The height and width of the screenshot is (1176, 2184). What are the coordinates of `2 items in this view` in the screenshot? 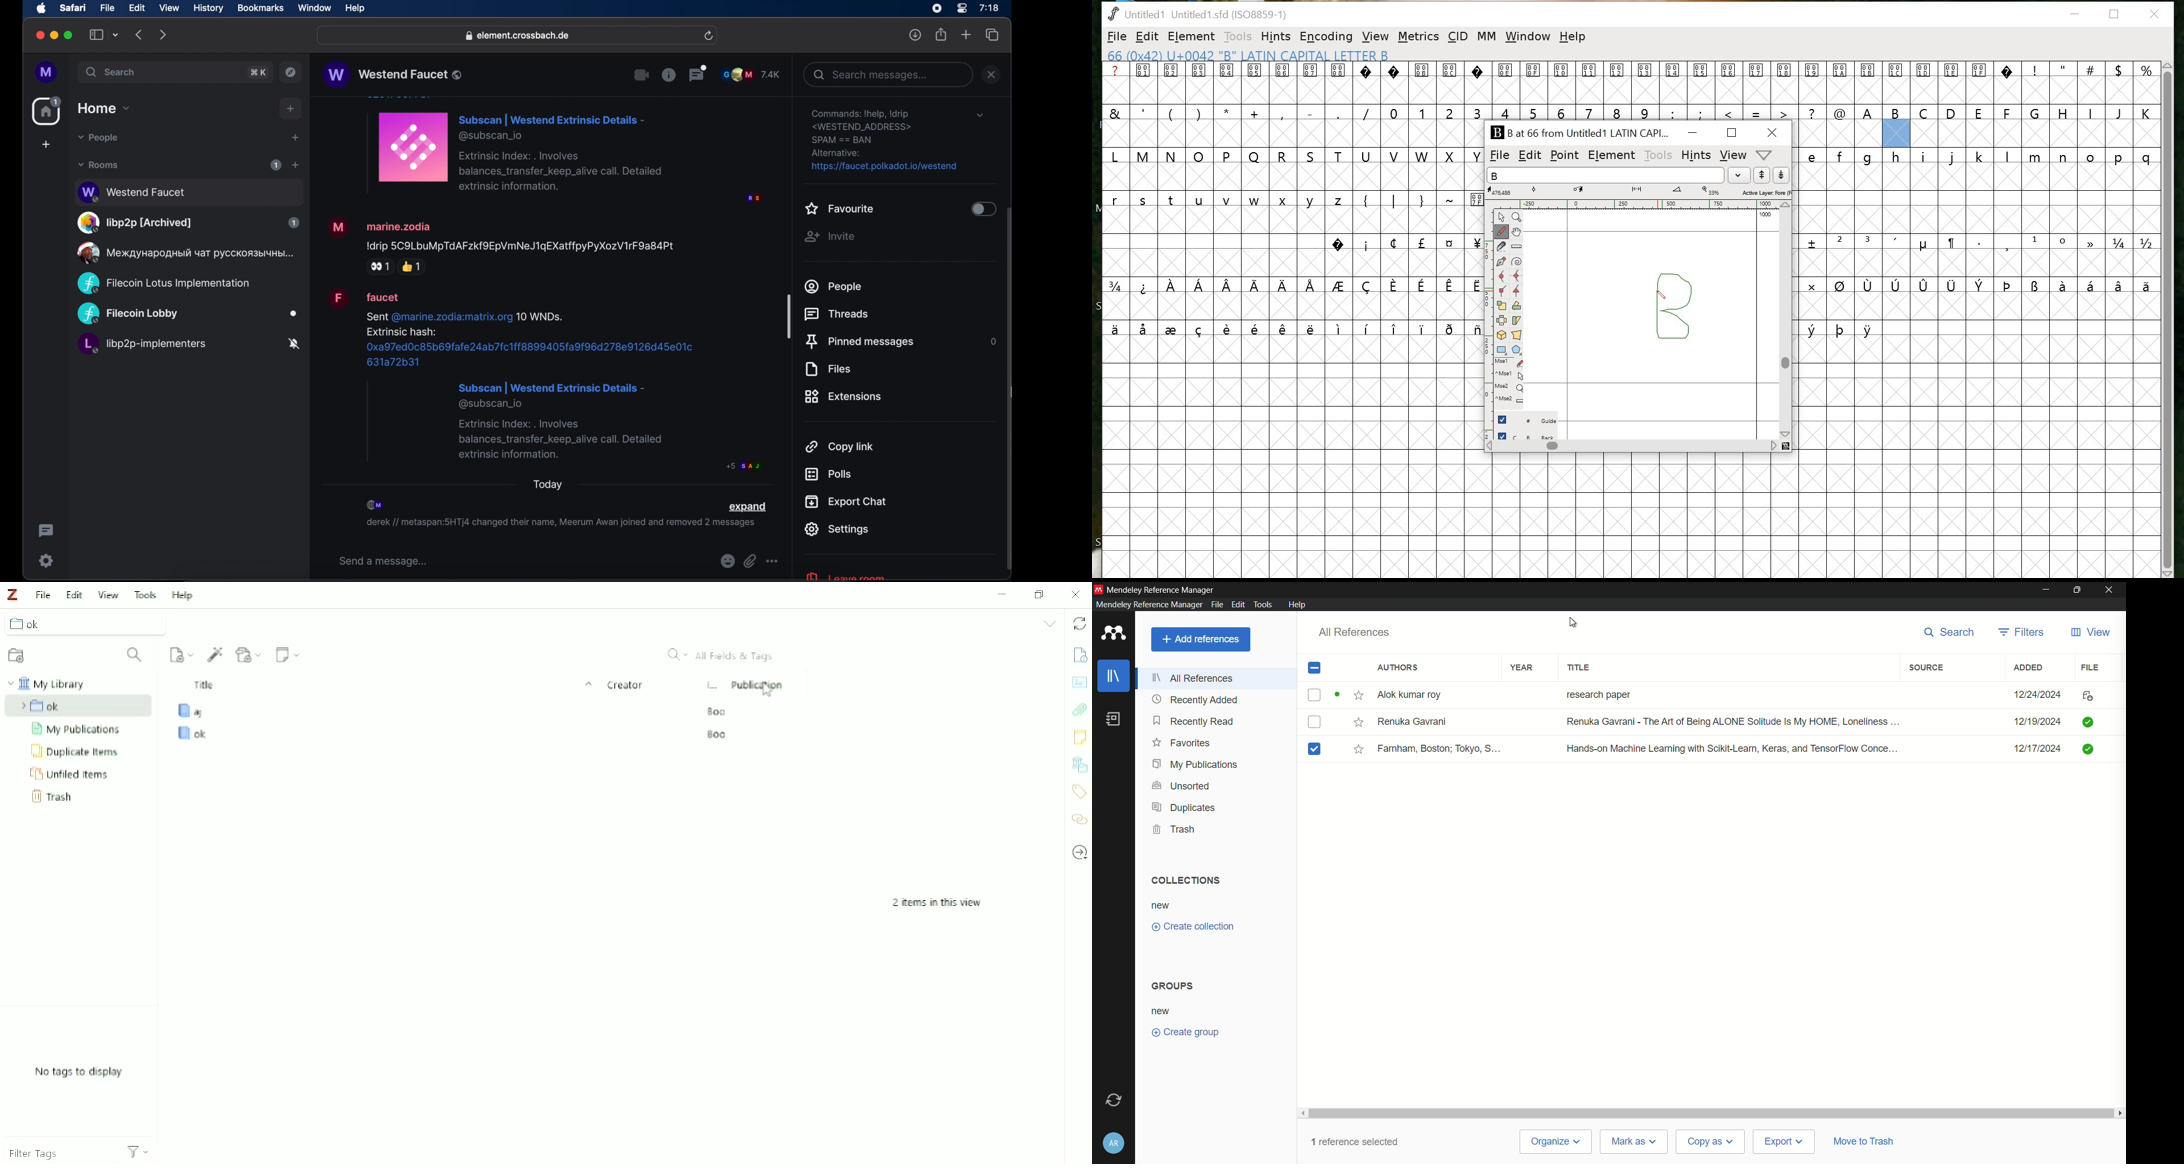 It's located at (936, 903).